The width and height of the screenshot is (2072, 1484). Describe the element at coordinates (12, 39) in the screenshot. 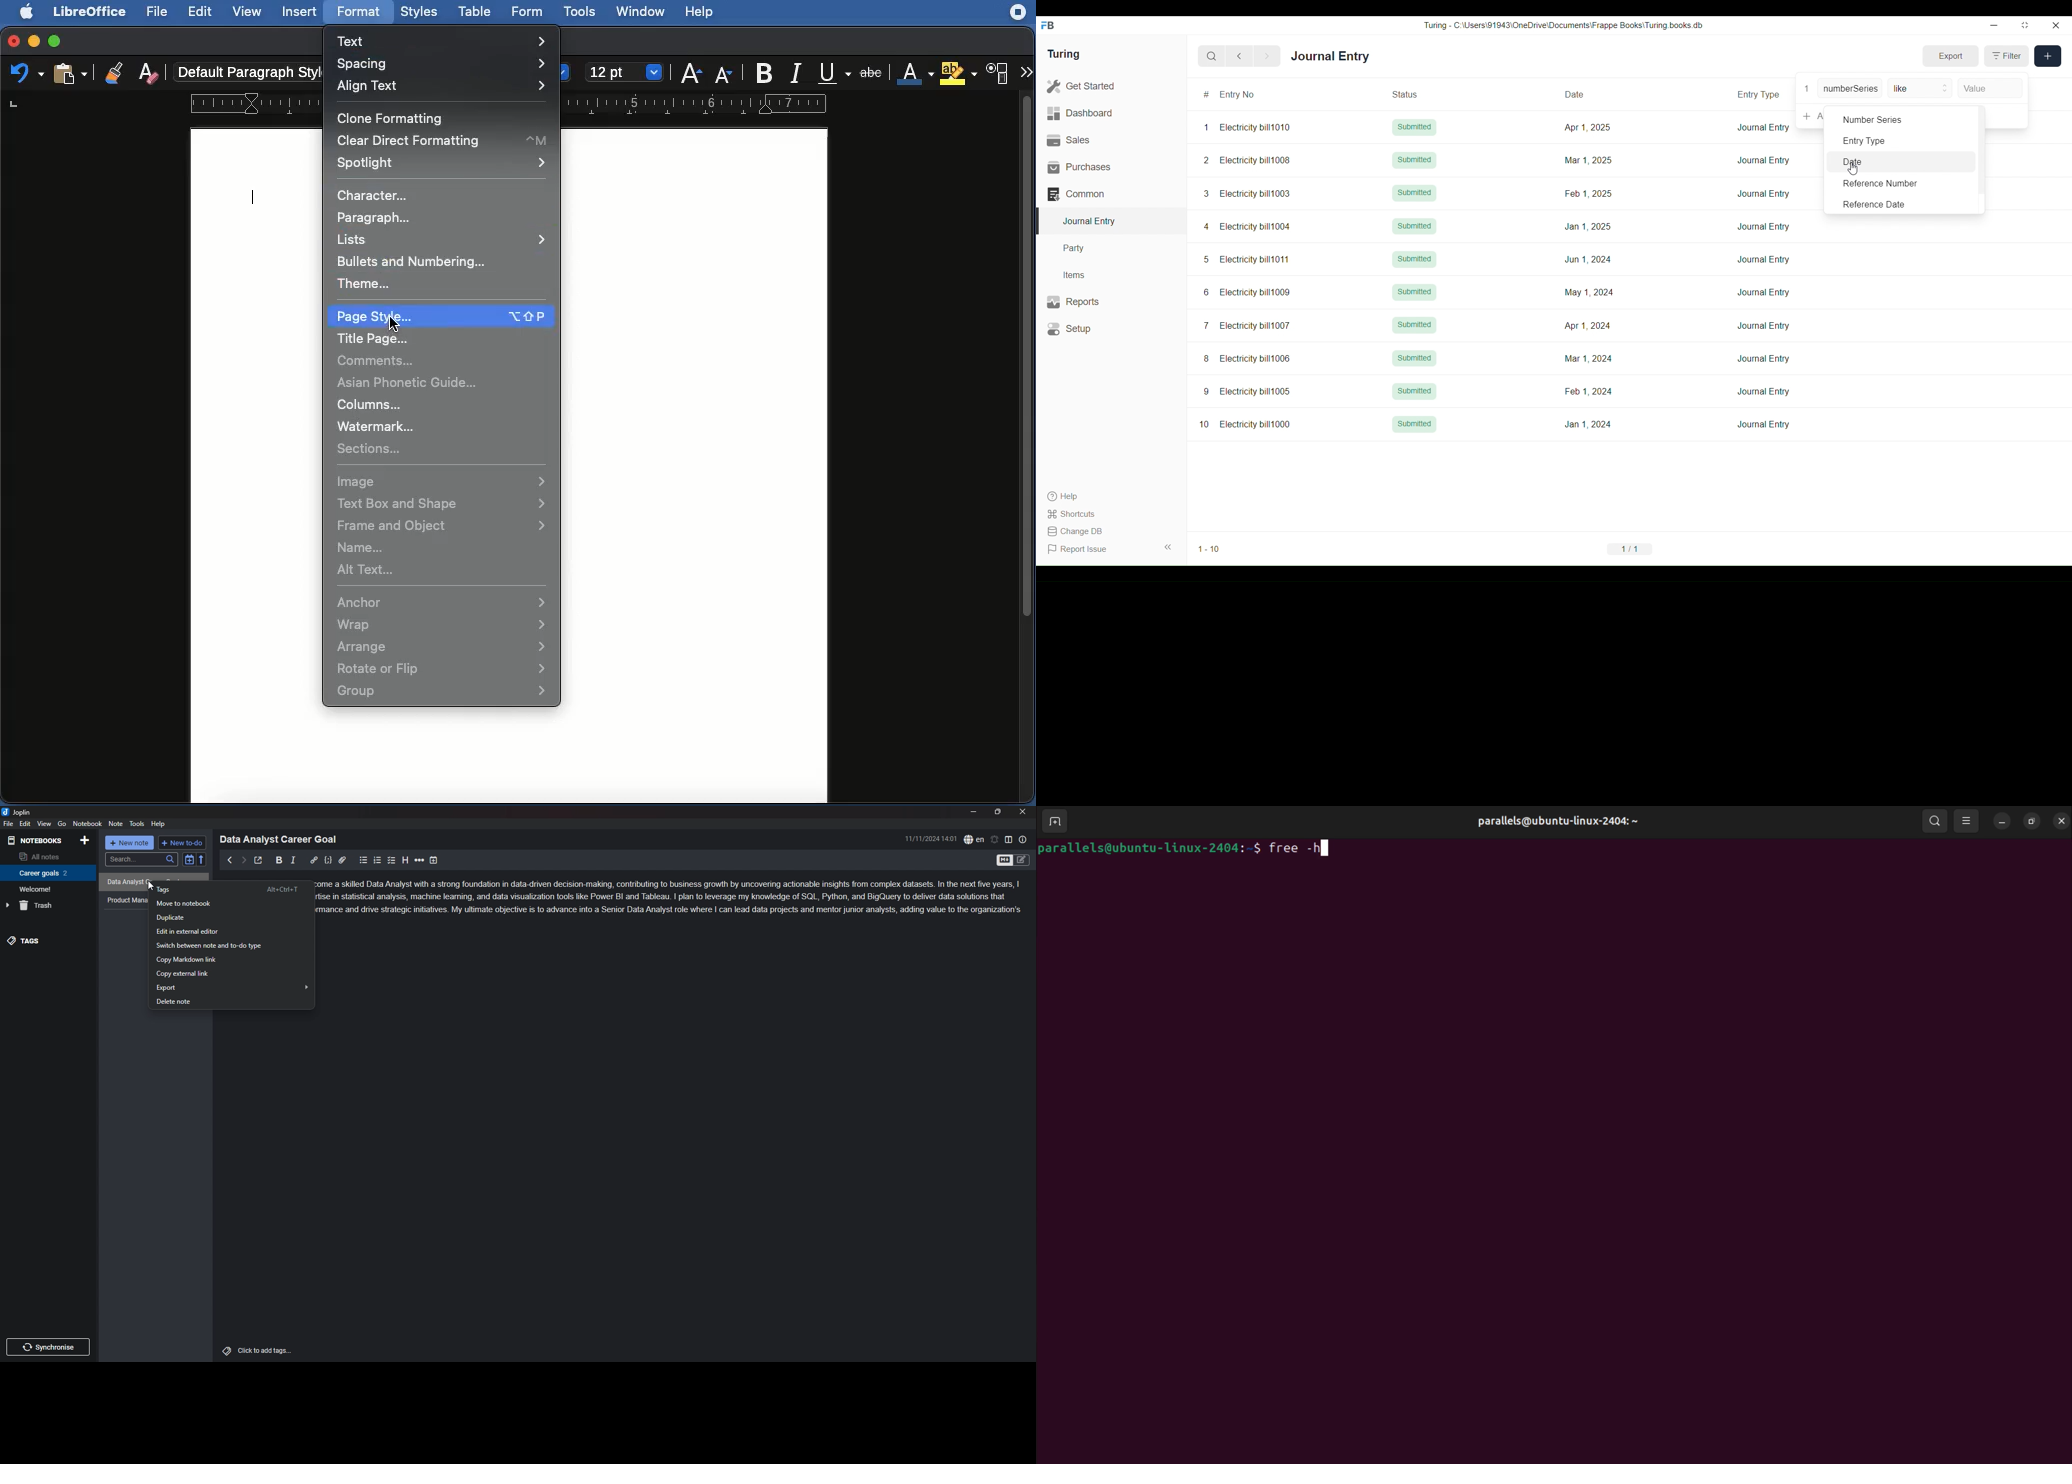

I see `Close` at that location.